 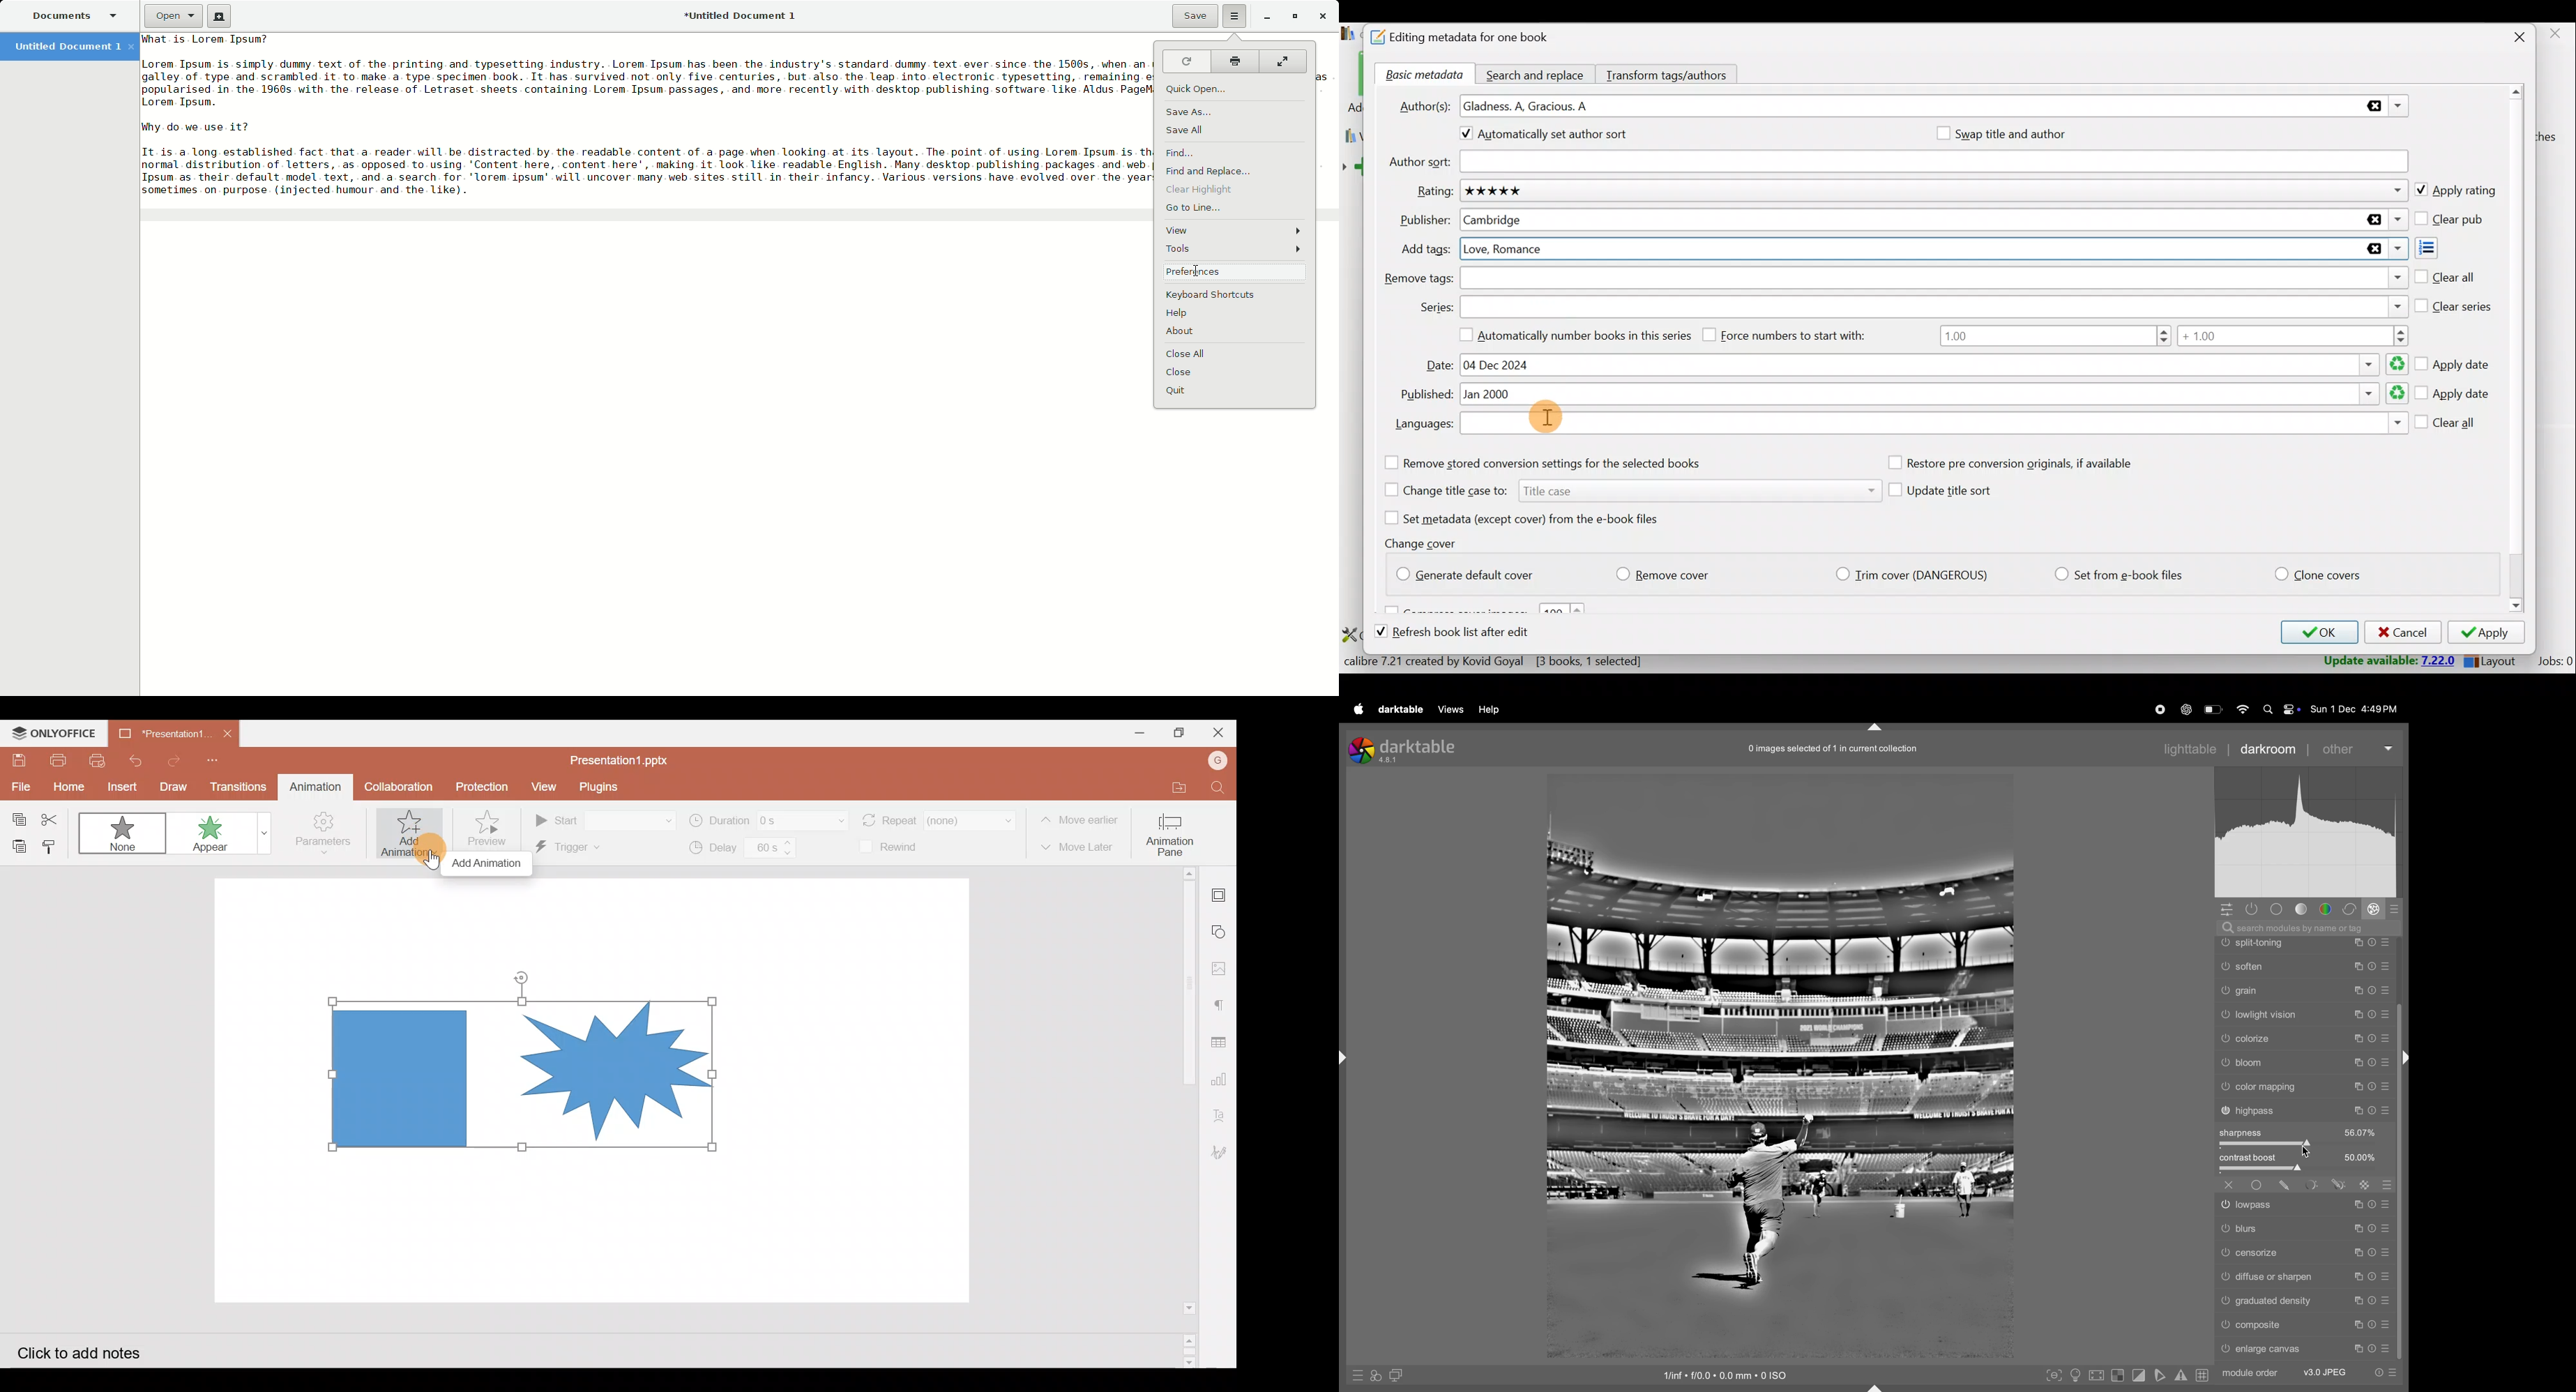 I want to click on Publisher:, so click(x=1425, y=220).